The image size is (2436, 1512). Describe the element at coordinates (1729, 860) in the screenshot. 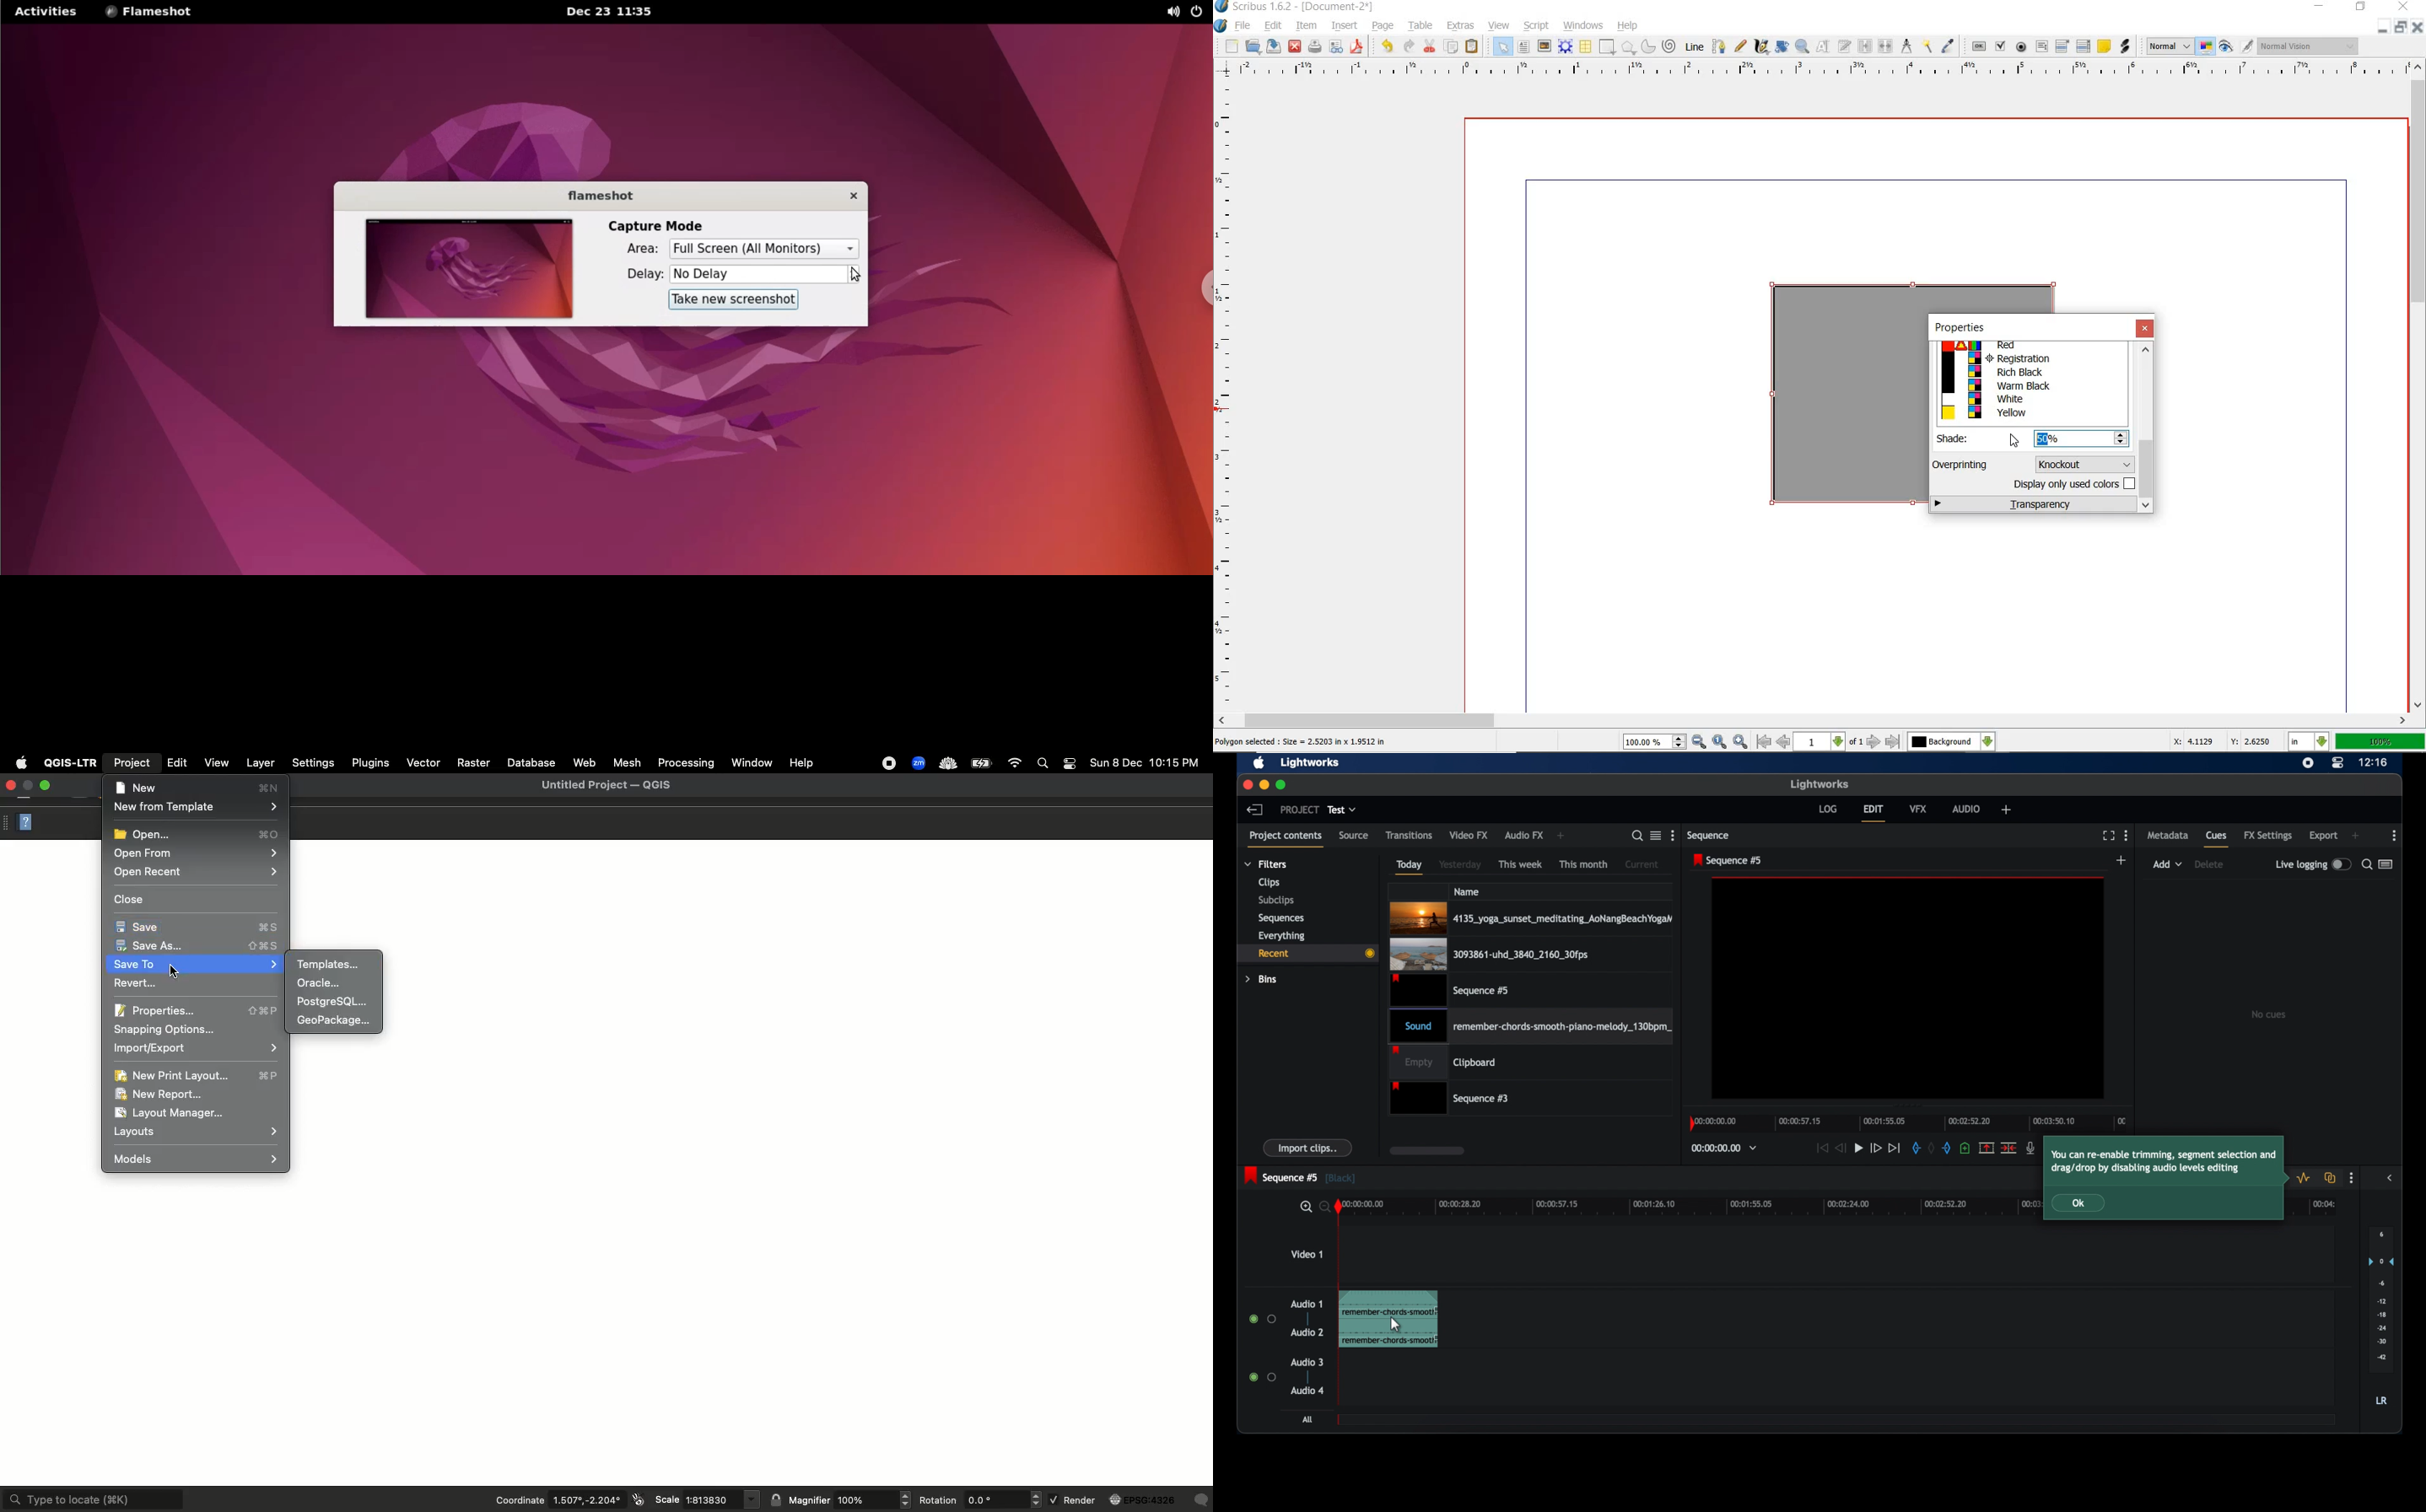

I see `sequence 5` at that location.